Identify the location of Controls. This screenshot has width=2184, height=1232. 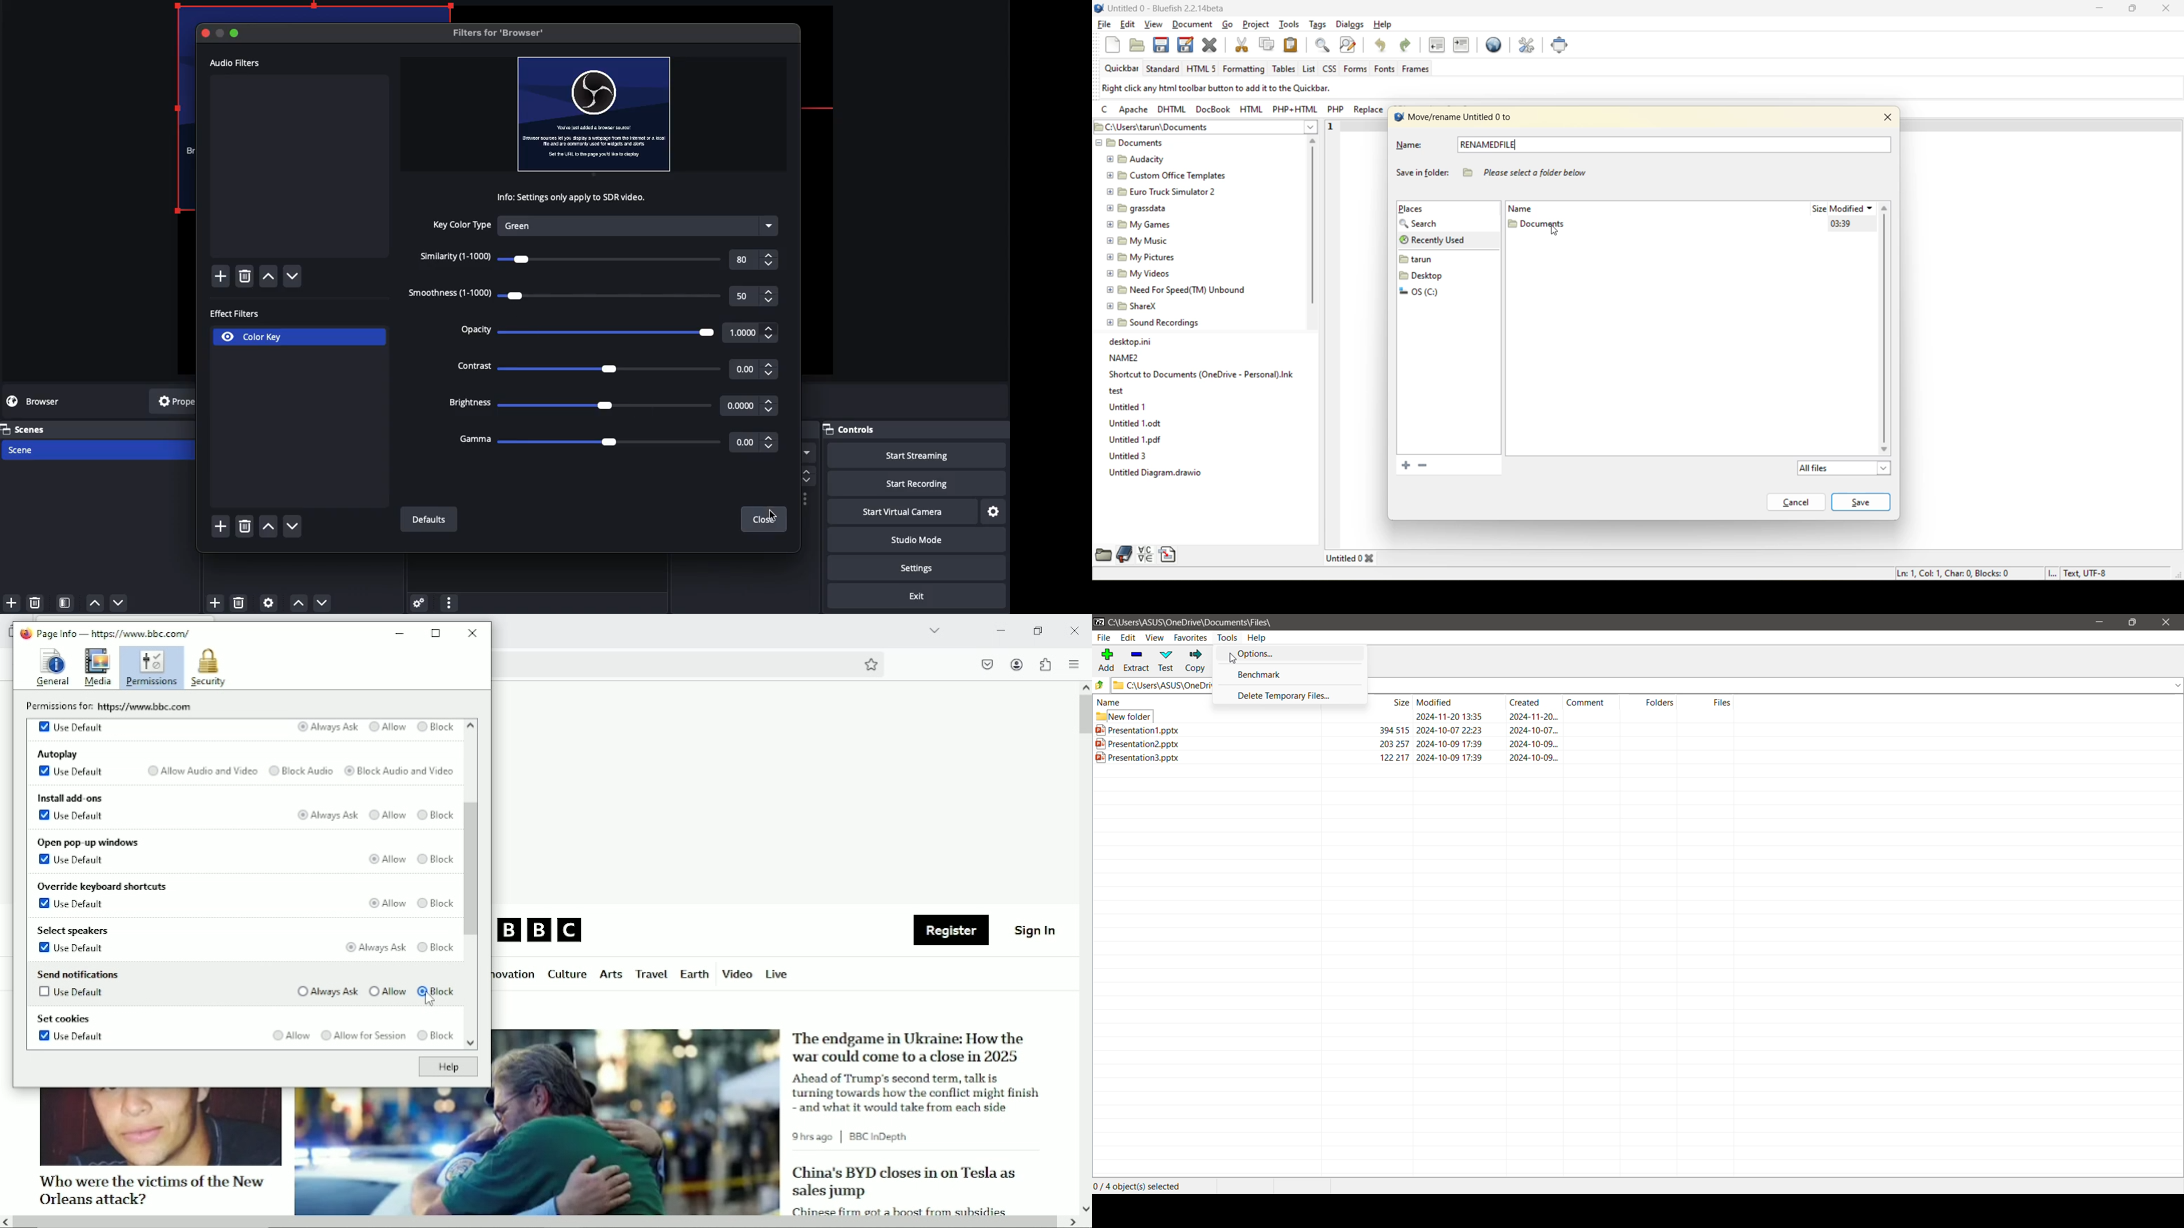
(915, 429).